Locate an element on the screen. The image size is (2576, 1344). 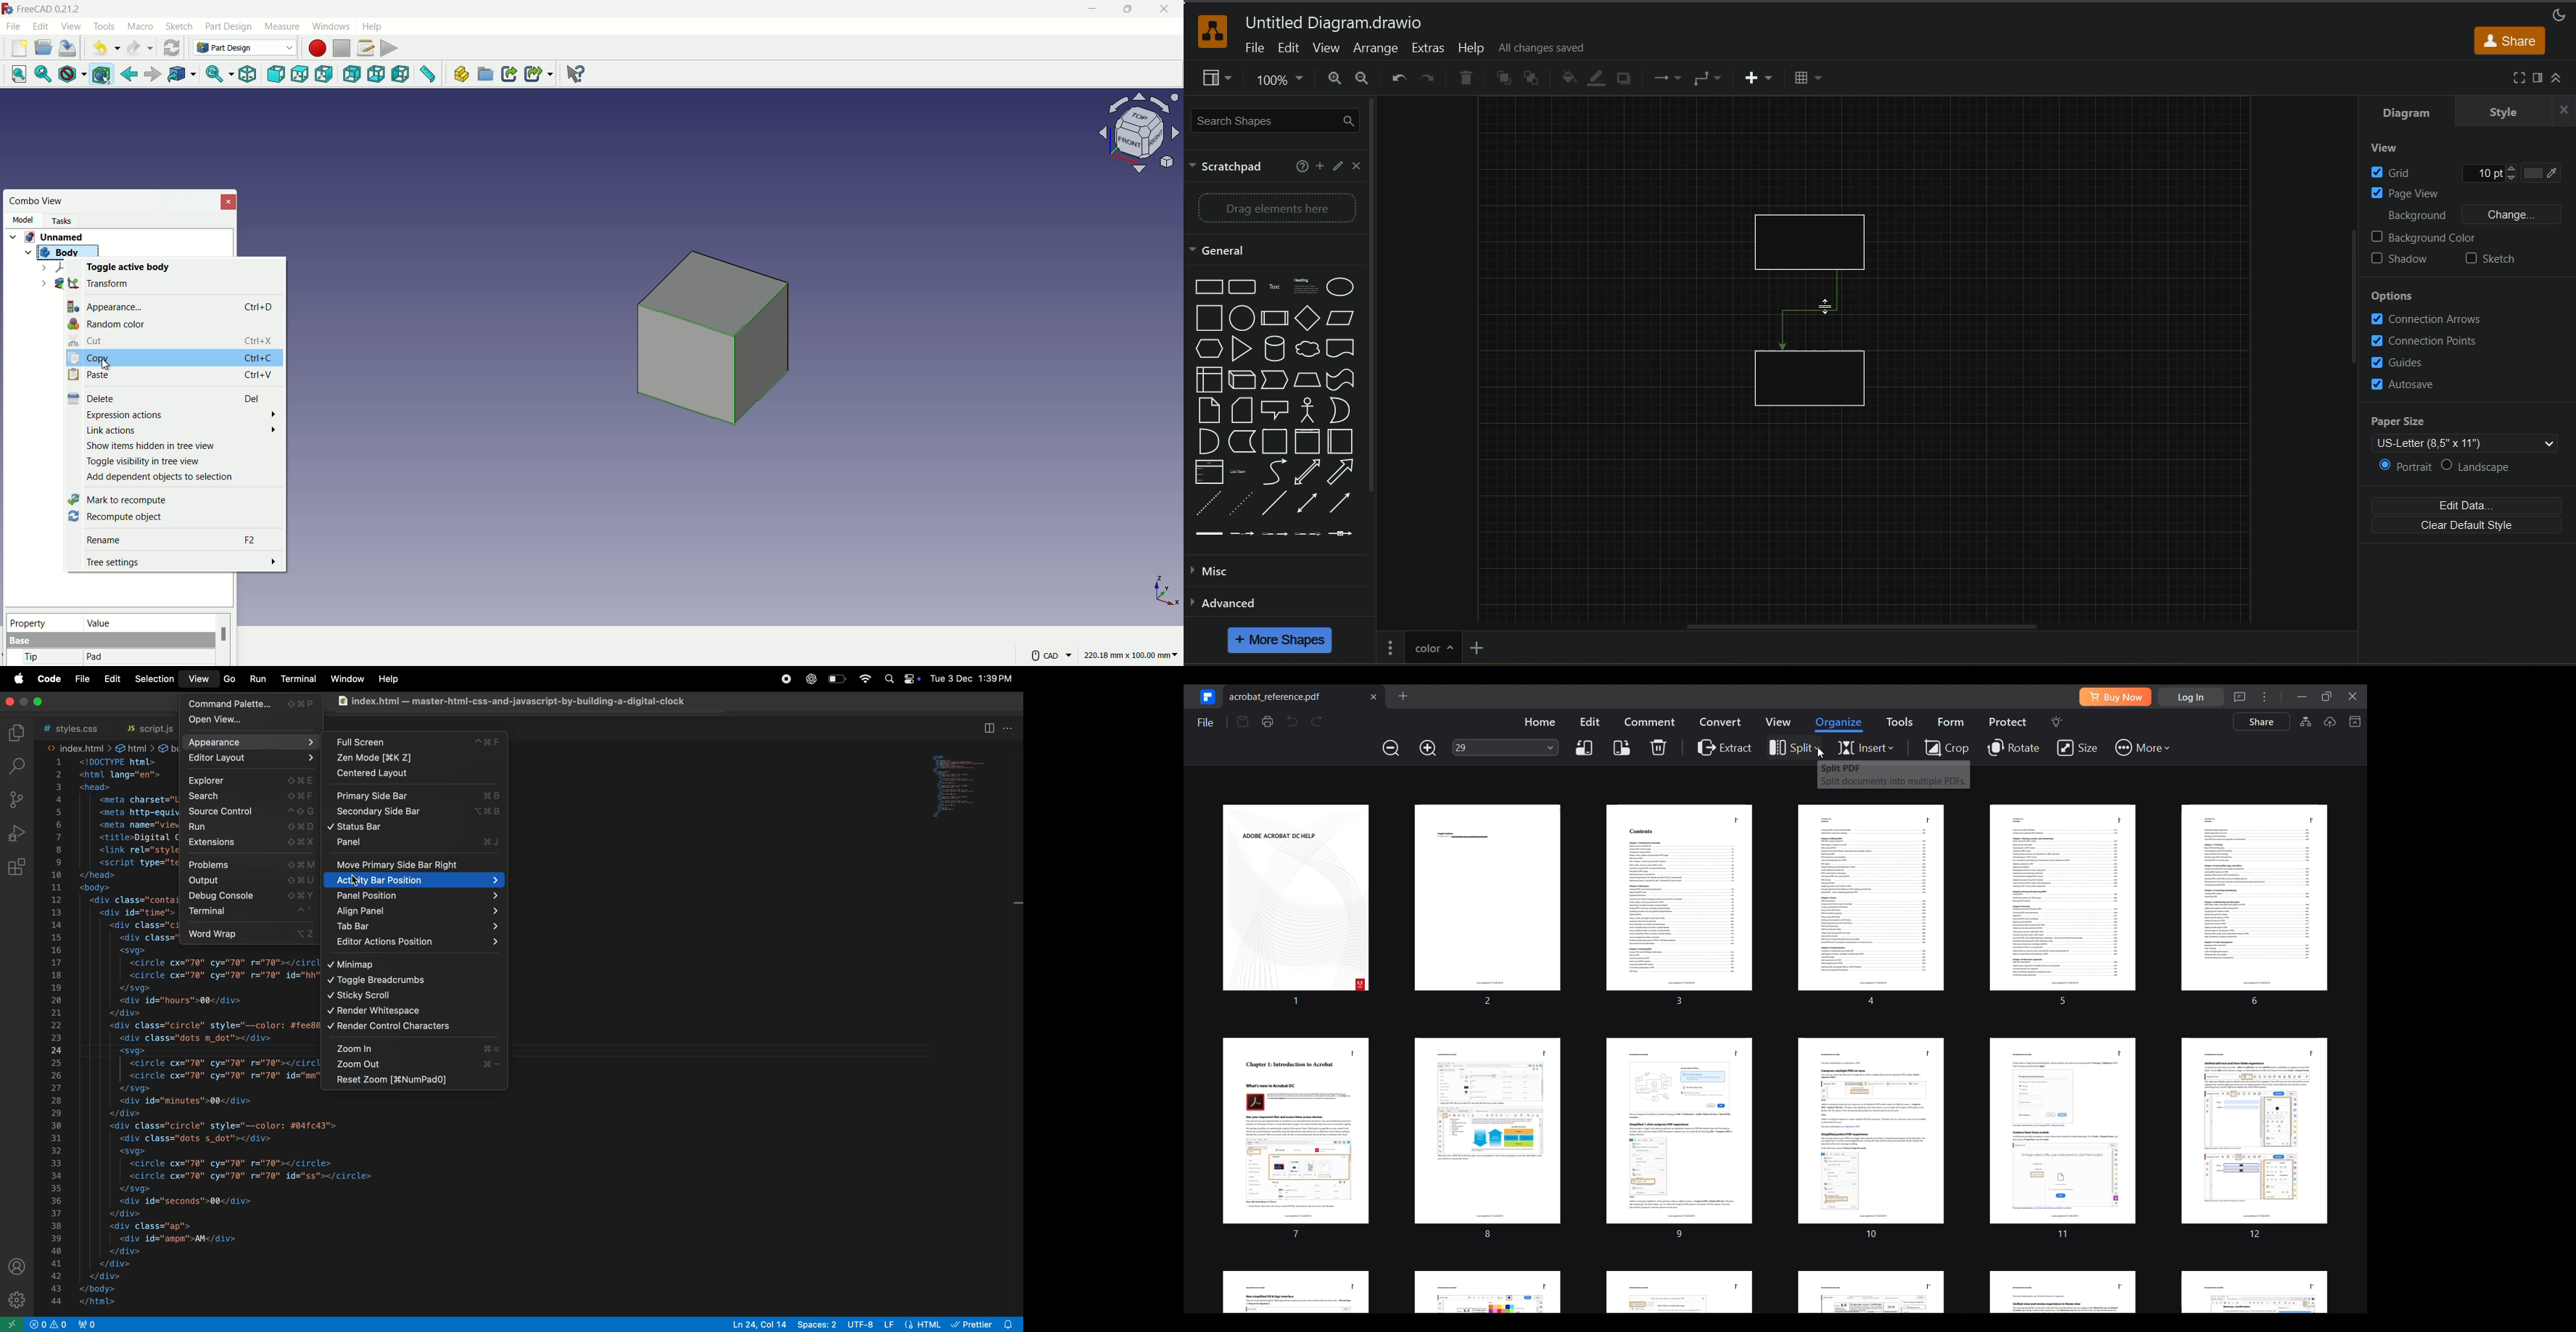
diagram is located at coordinates (2404, 115).